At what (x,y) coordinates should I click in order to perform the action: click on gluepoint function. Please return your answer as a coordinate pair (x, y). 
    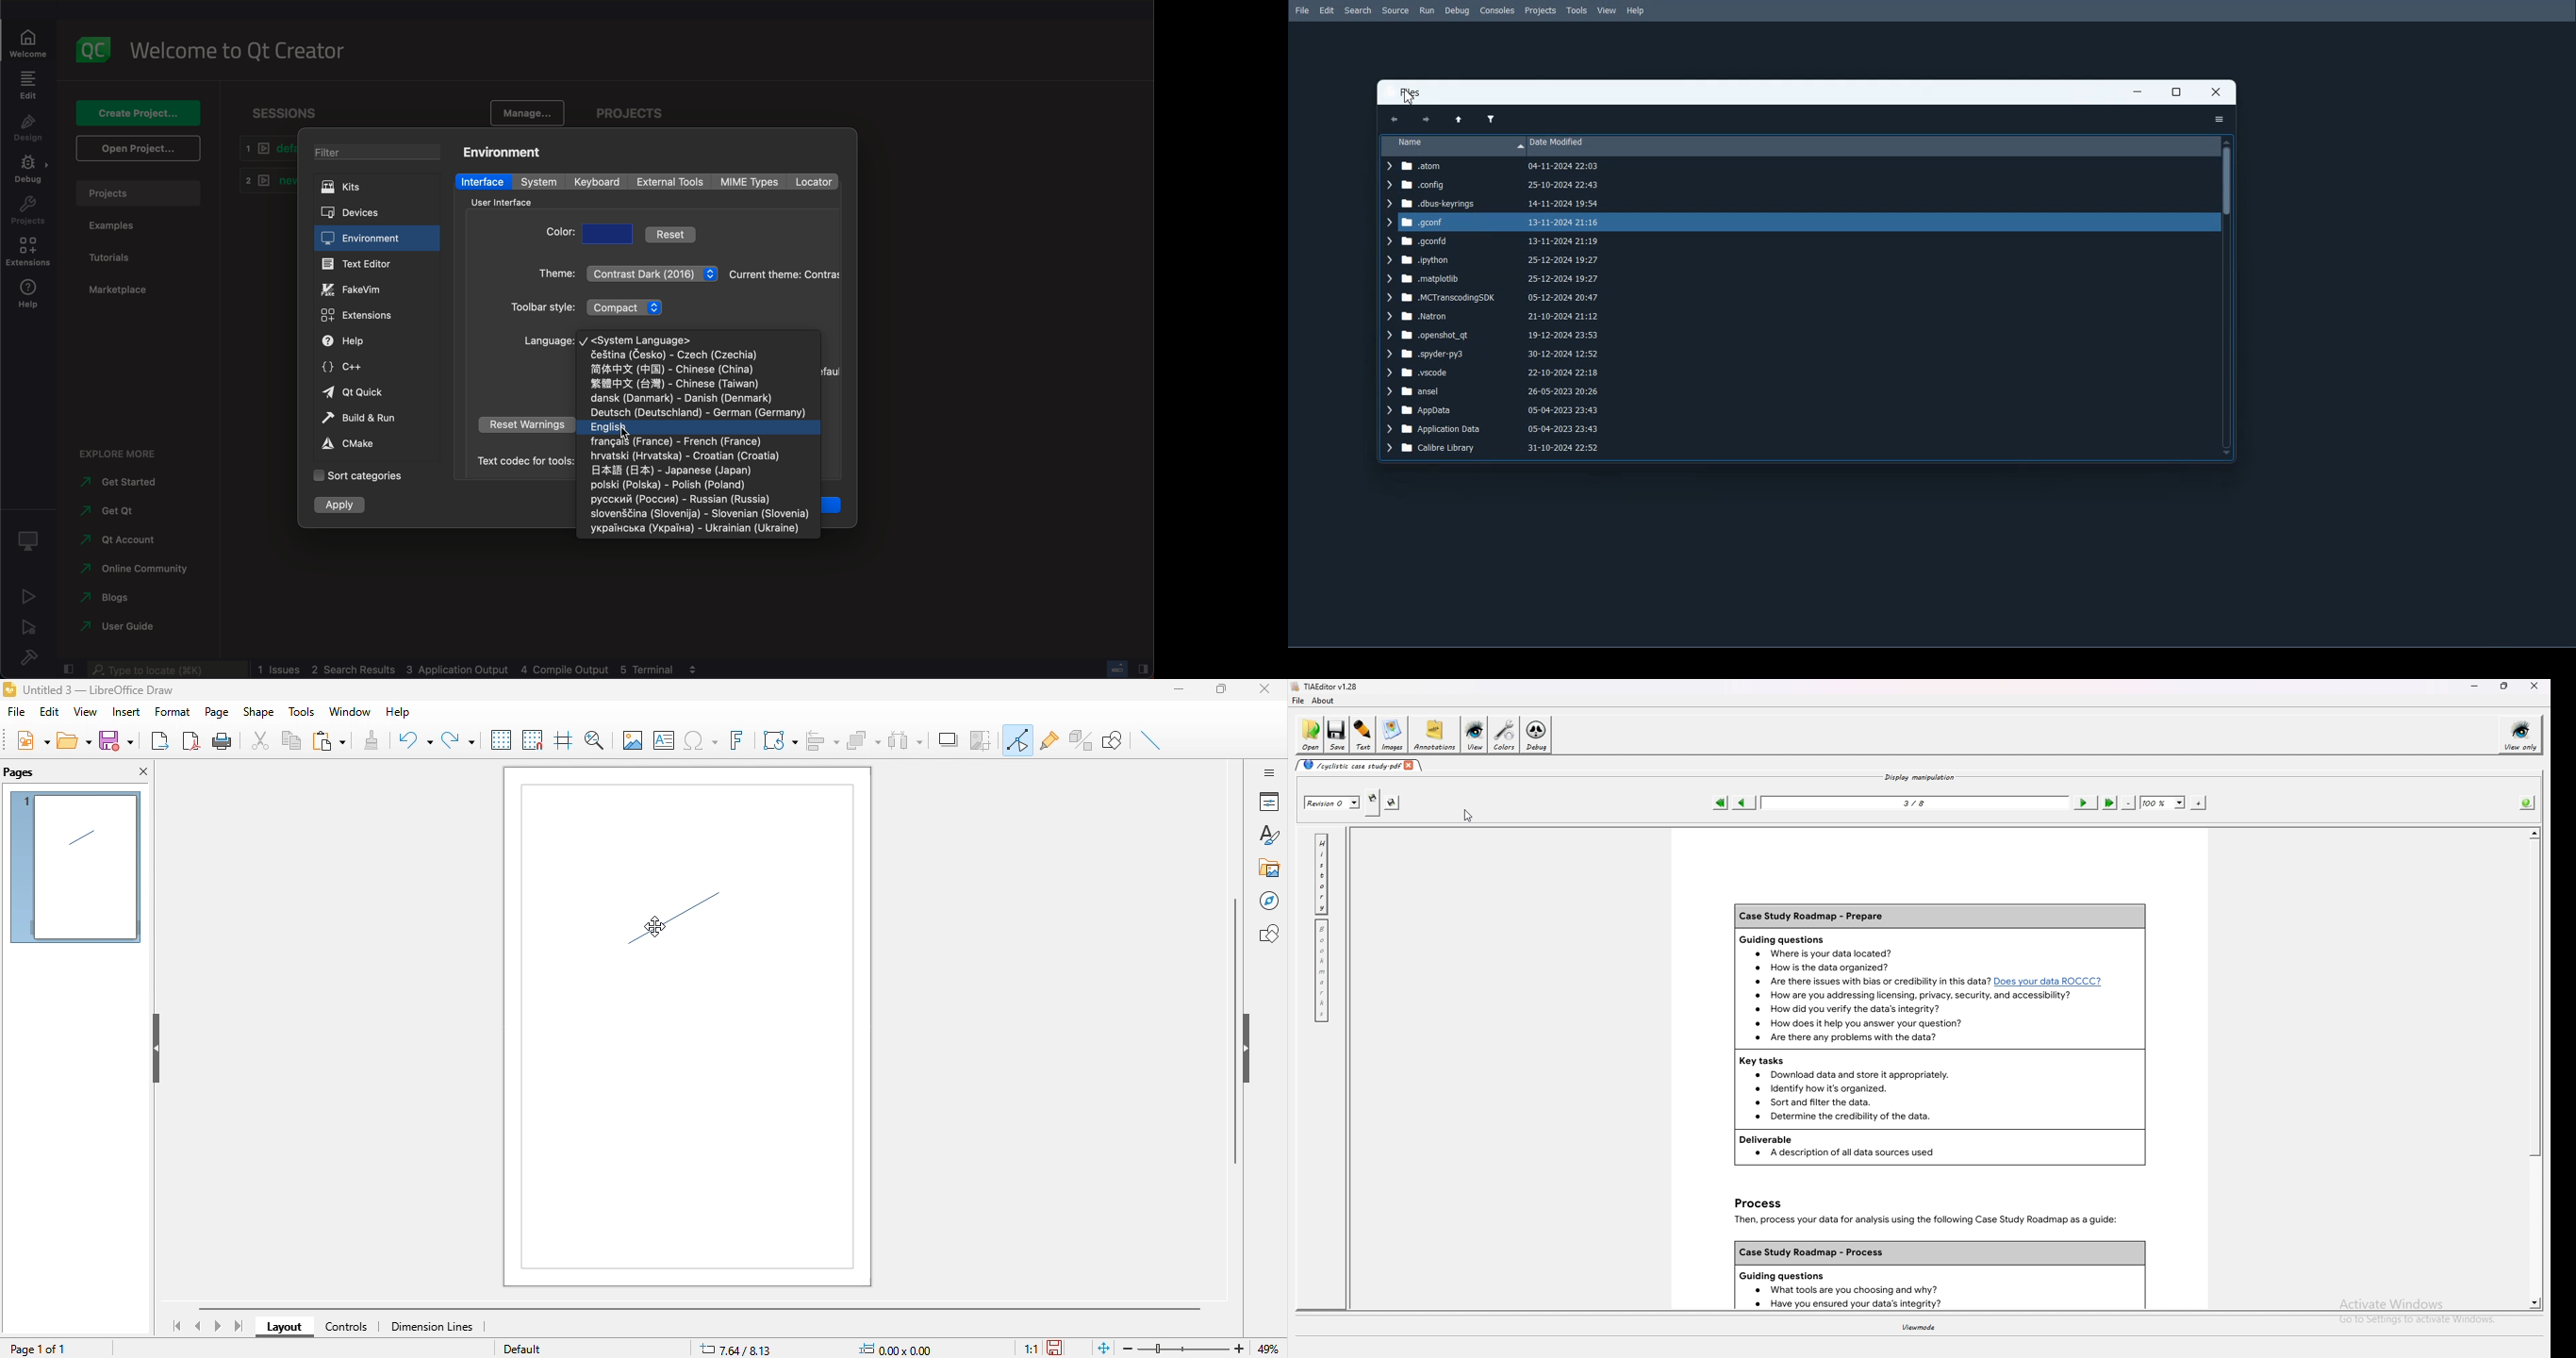
    Looking at the image, I should click on (1050, 742).